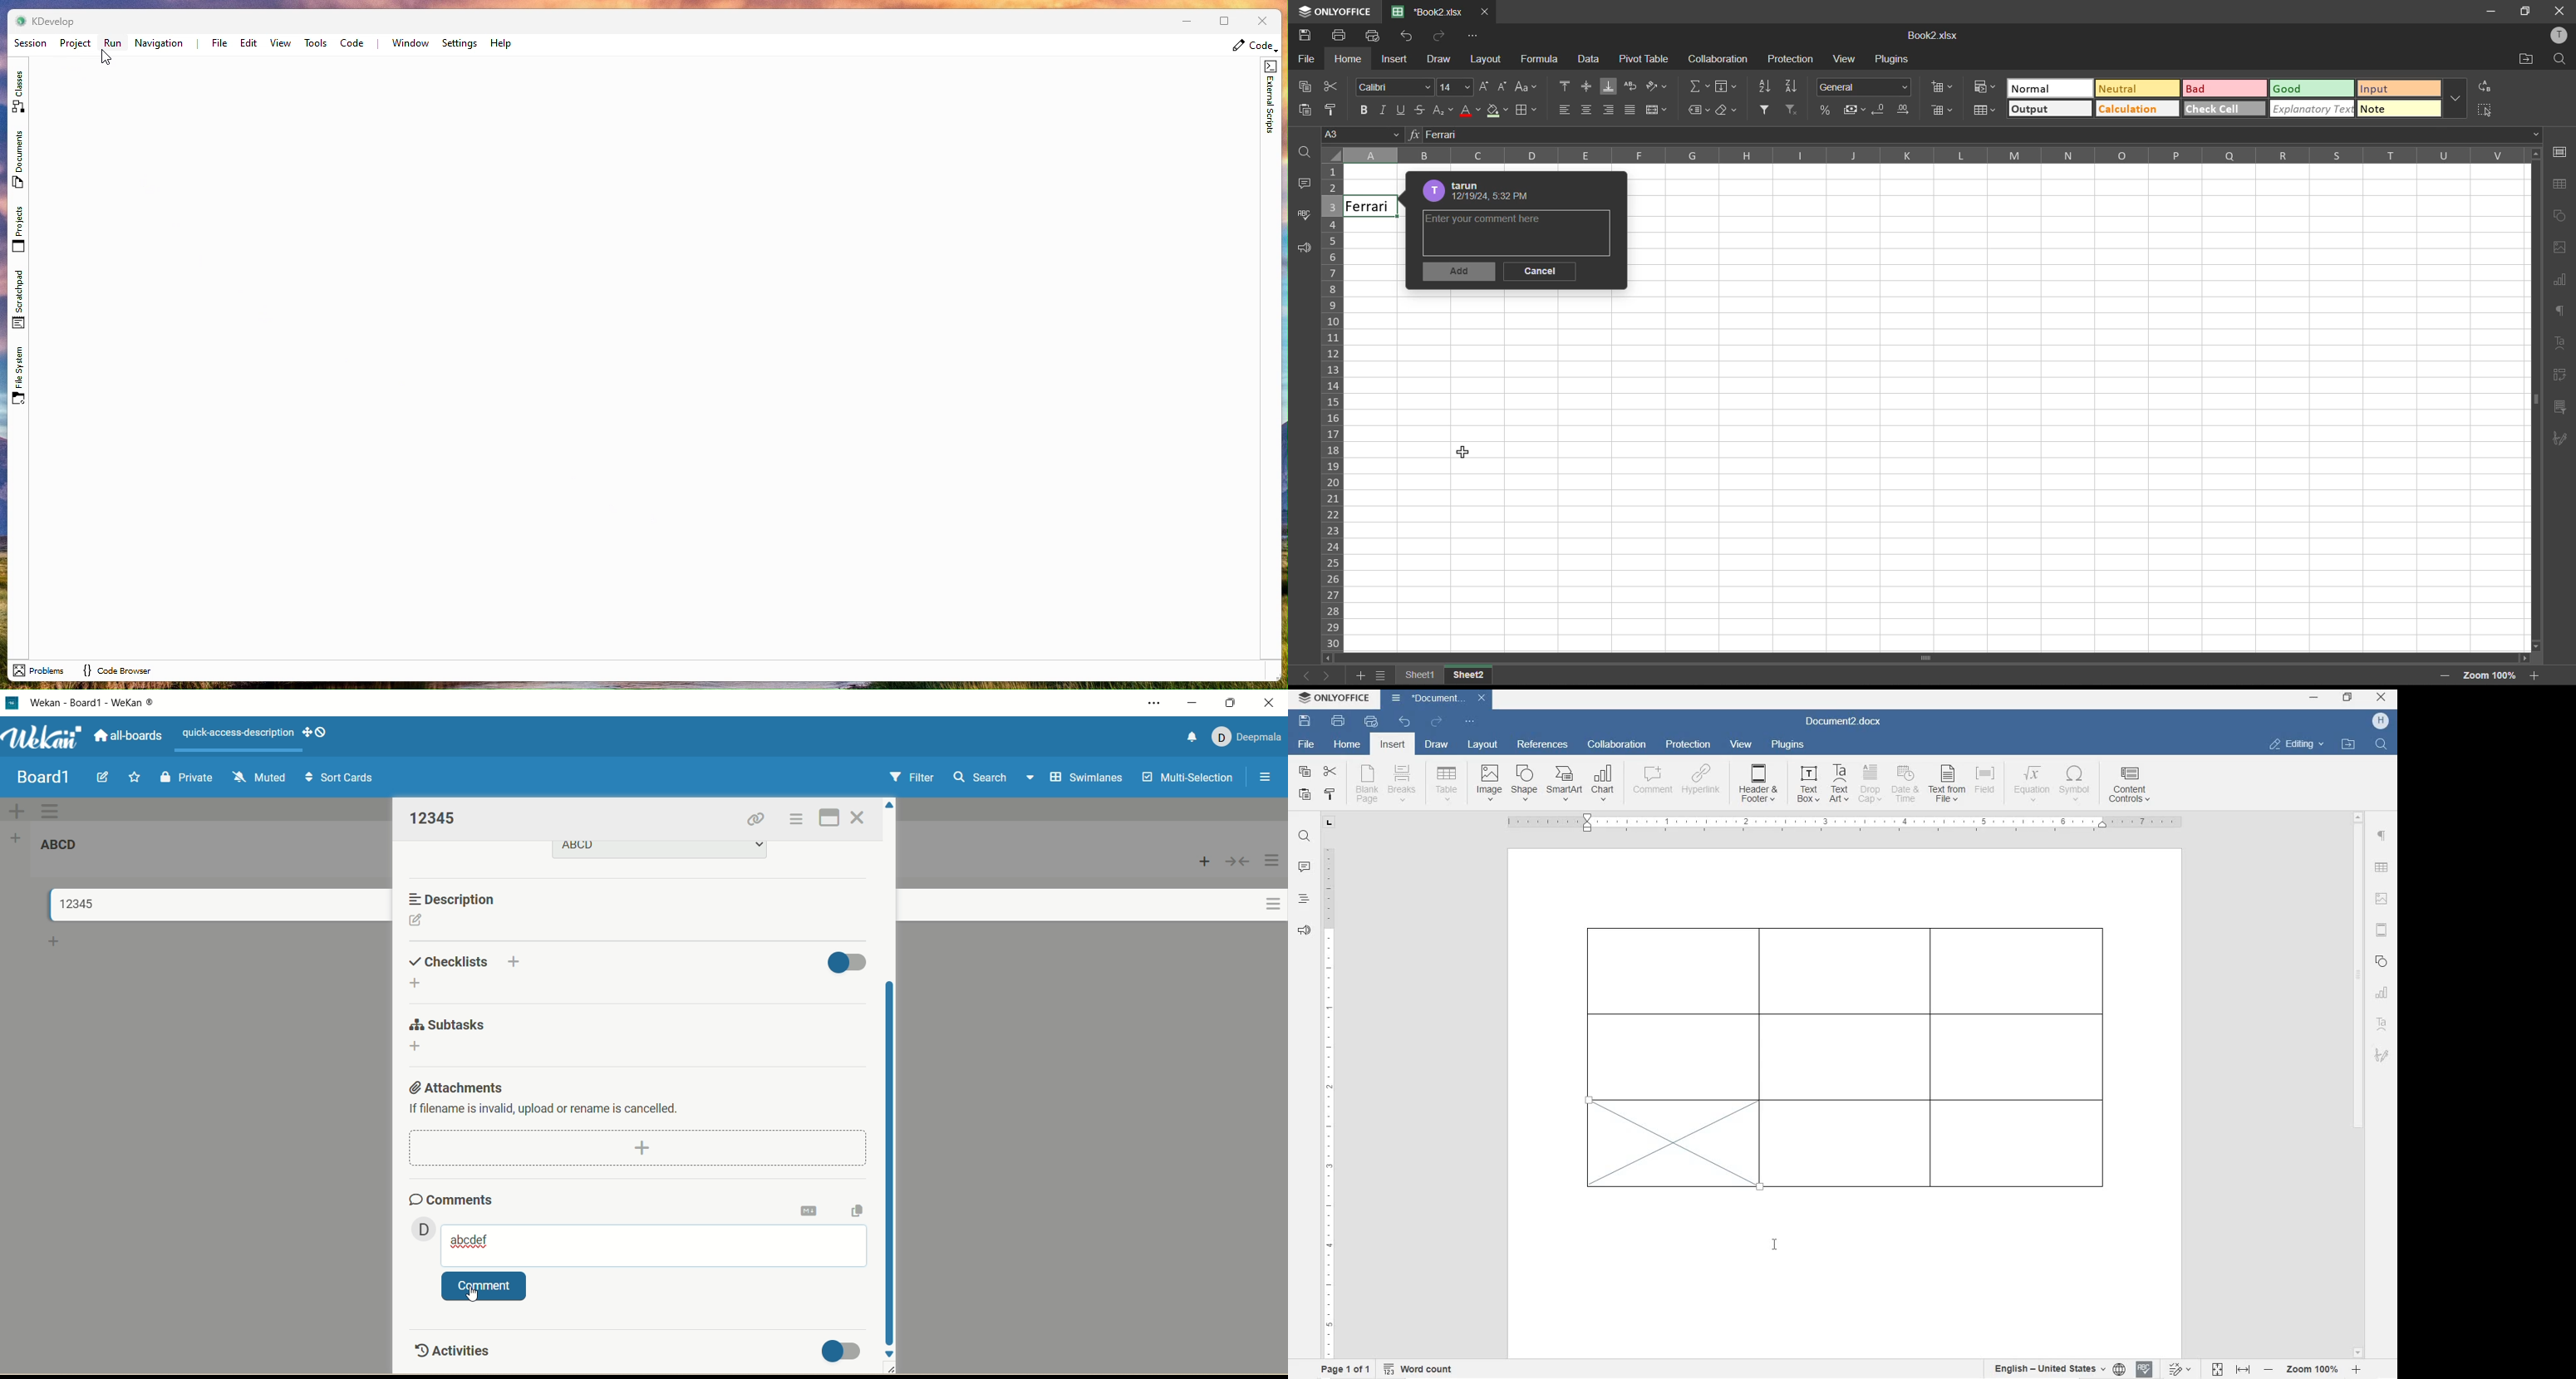 Image resolution: width=2576 pixels, height=1400 pixels. What do you see at coordinates (1334, 86) in the screenshot?
I see `cut` at bounding box center [1334, 86].